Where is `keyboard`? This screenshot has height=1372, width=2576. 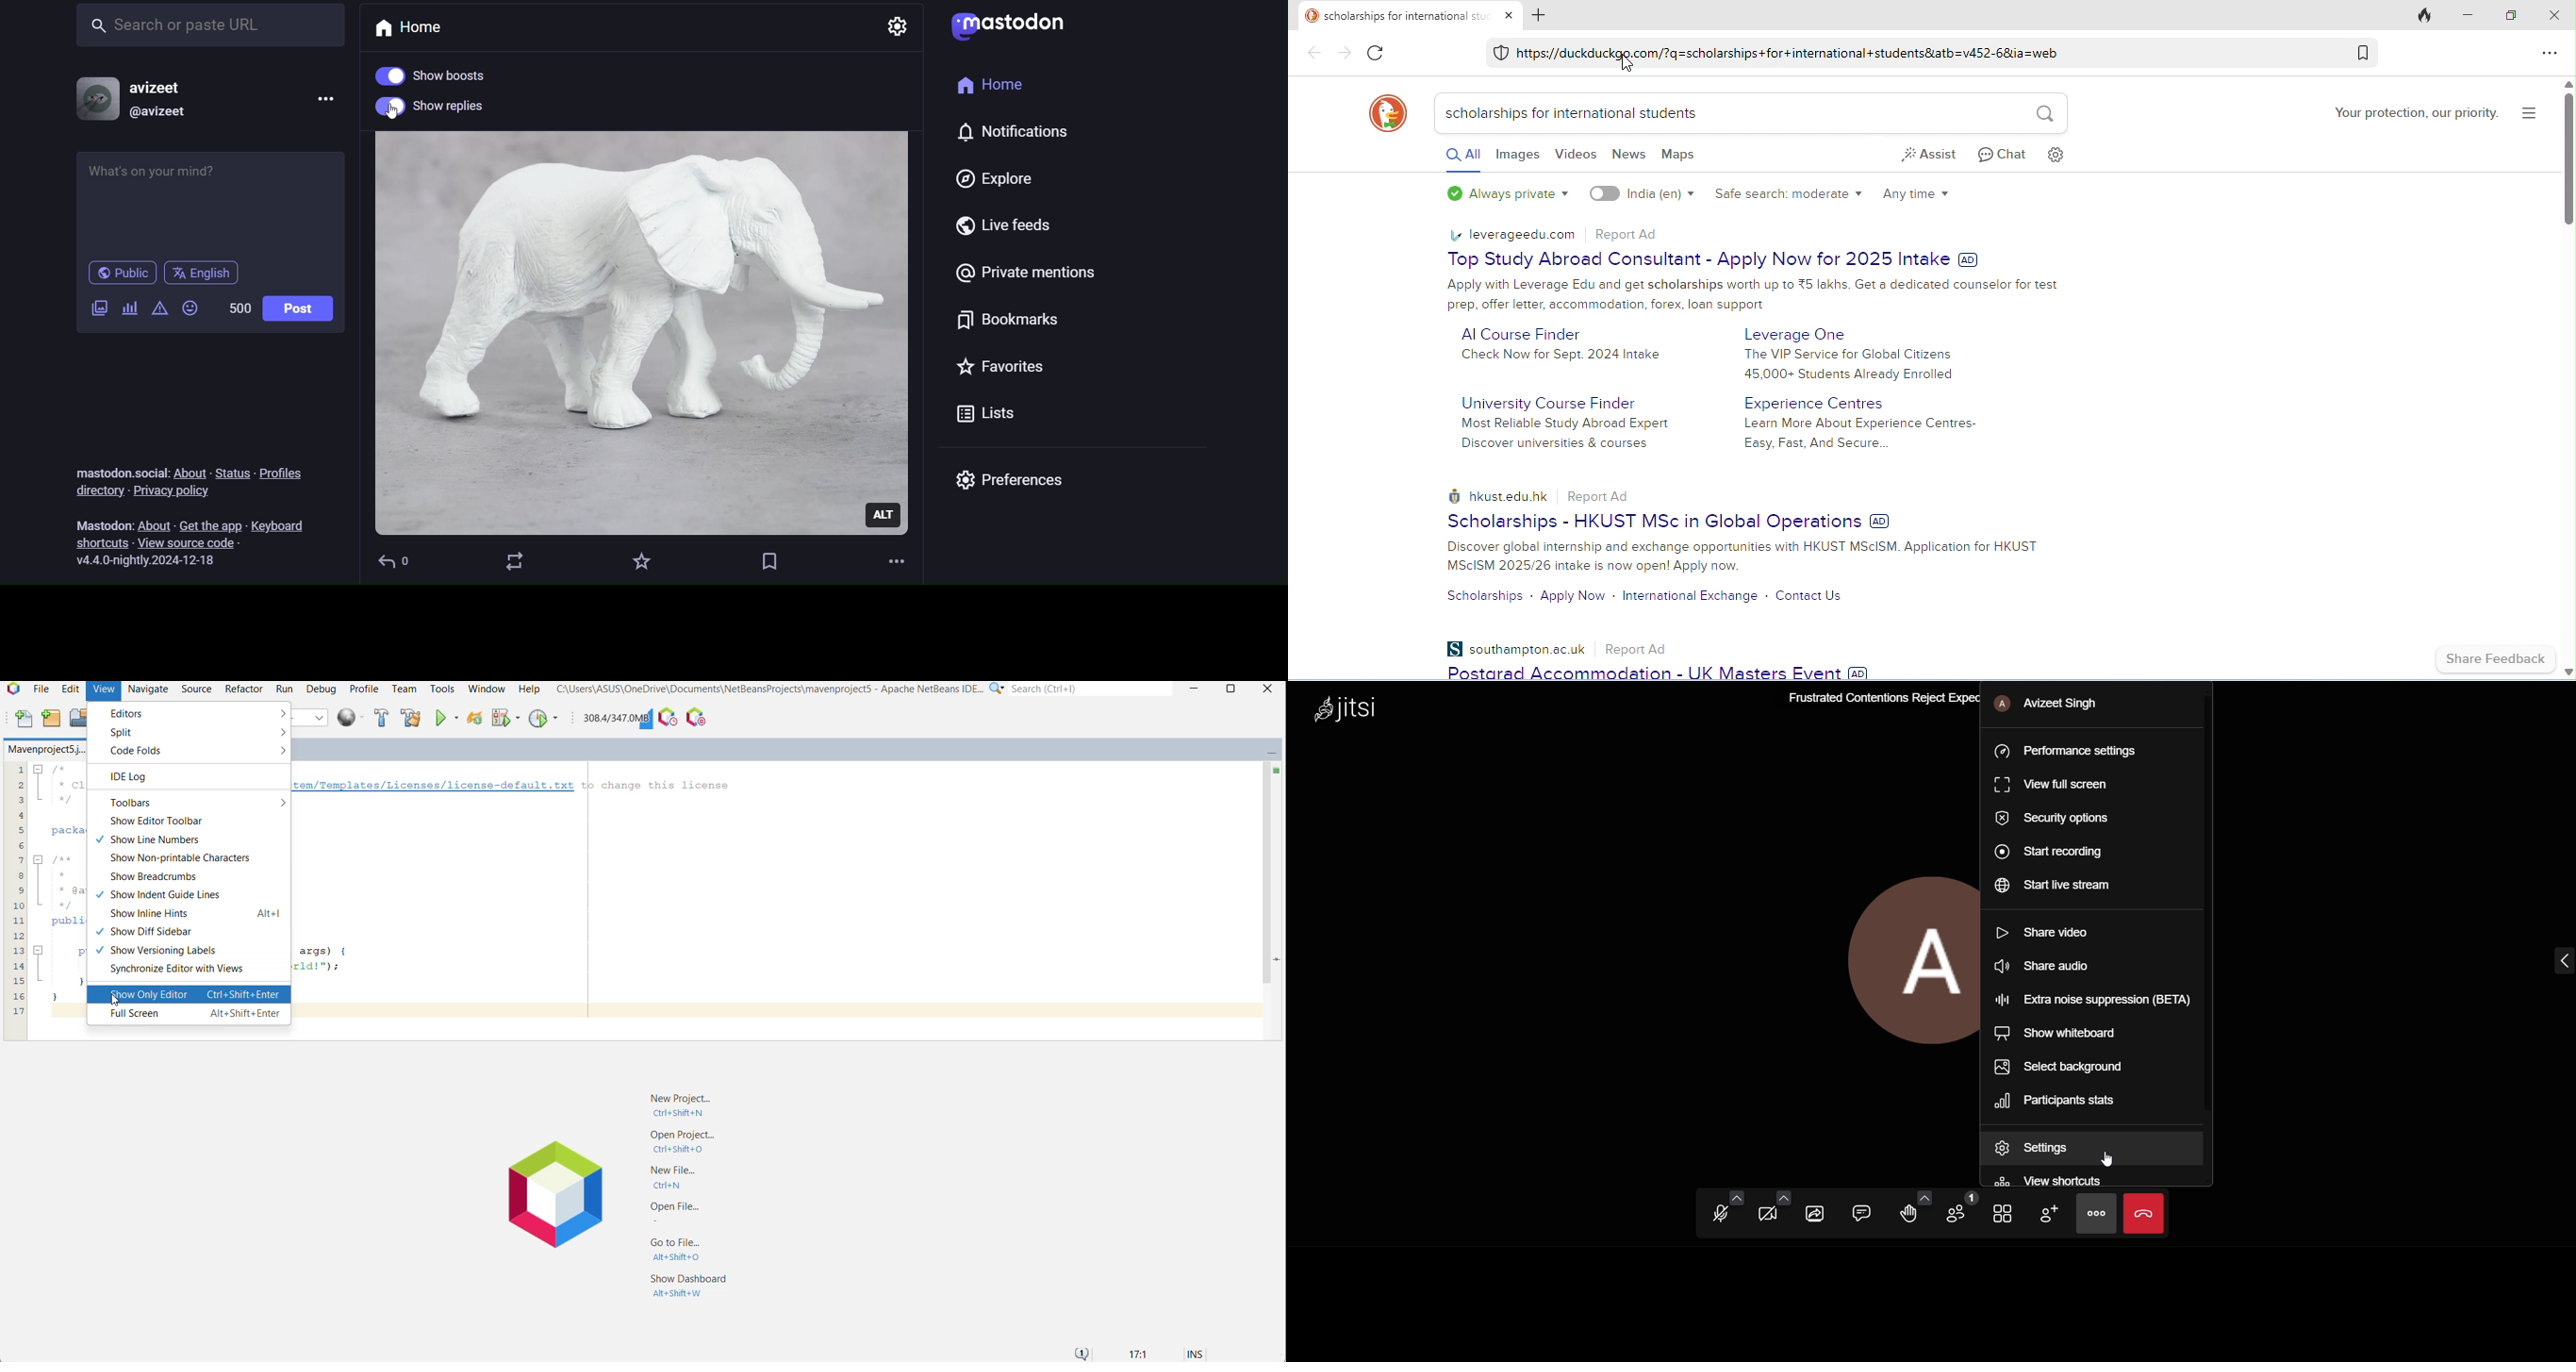 keyboard is located at coordinates (284, 523).